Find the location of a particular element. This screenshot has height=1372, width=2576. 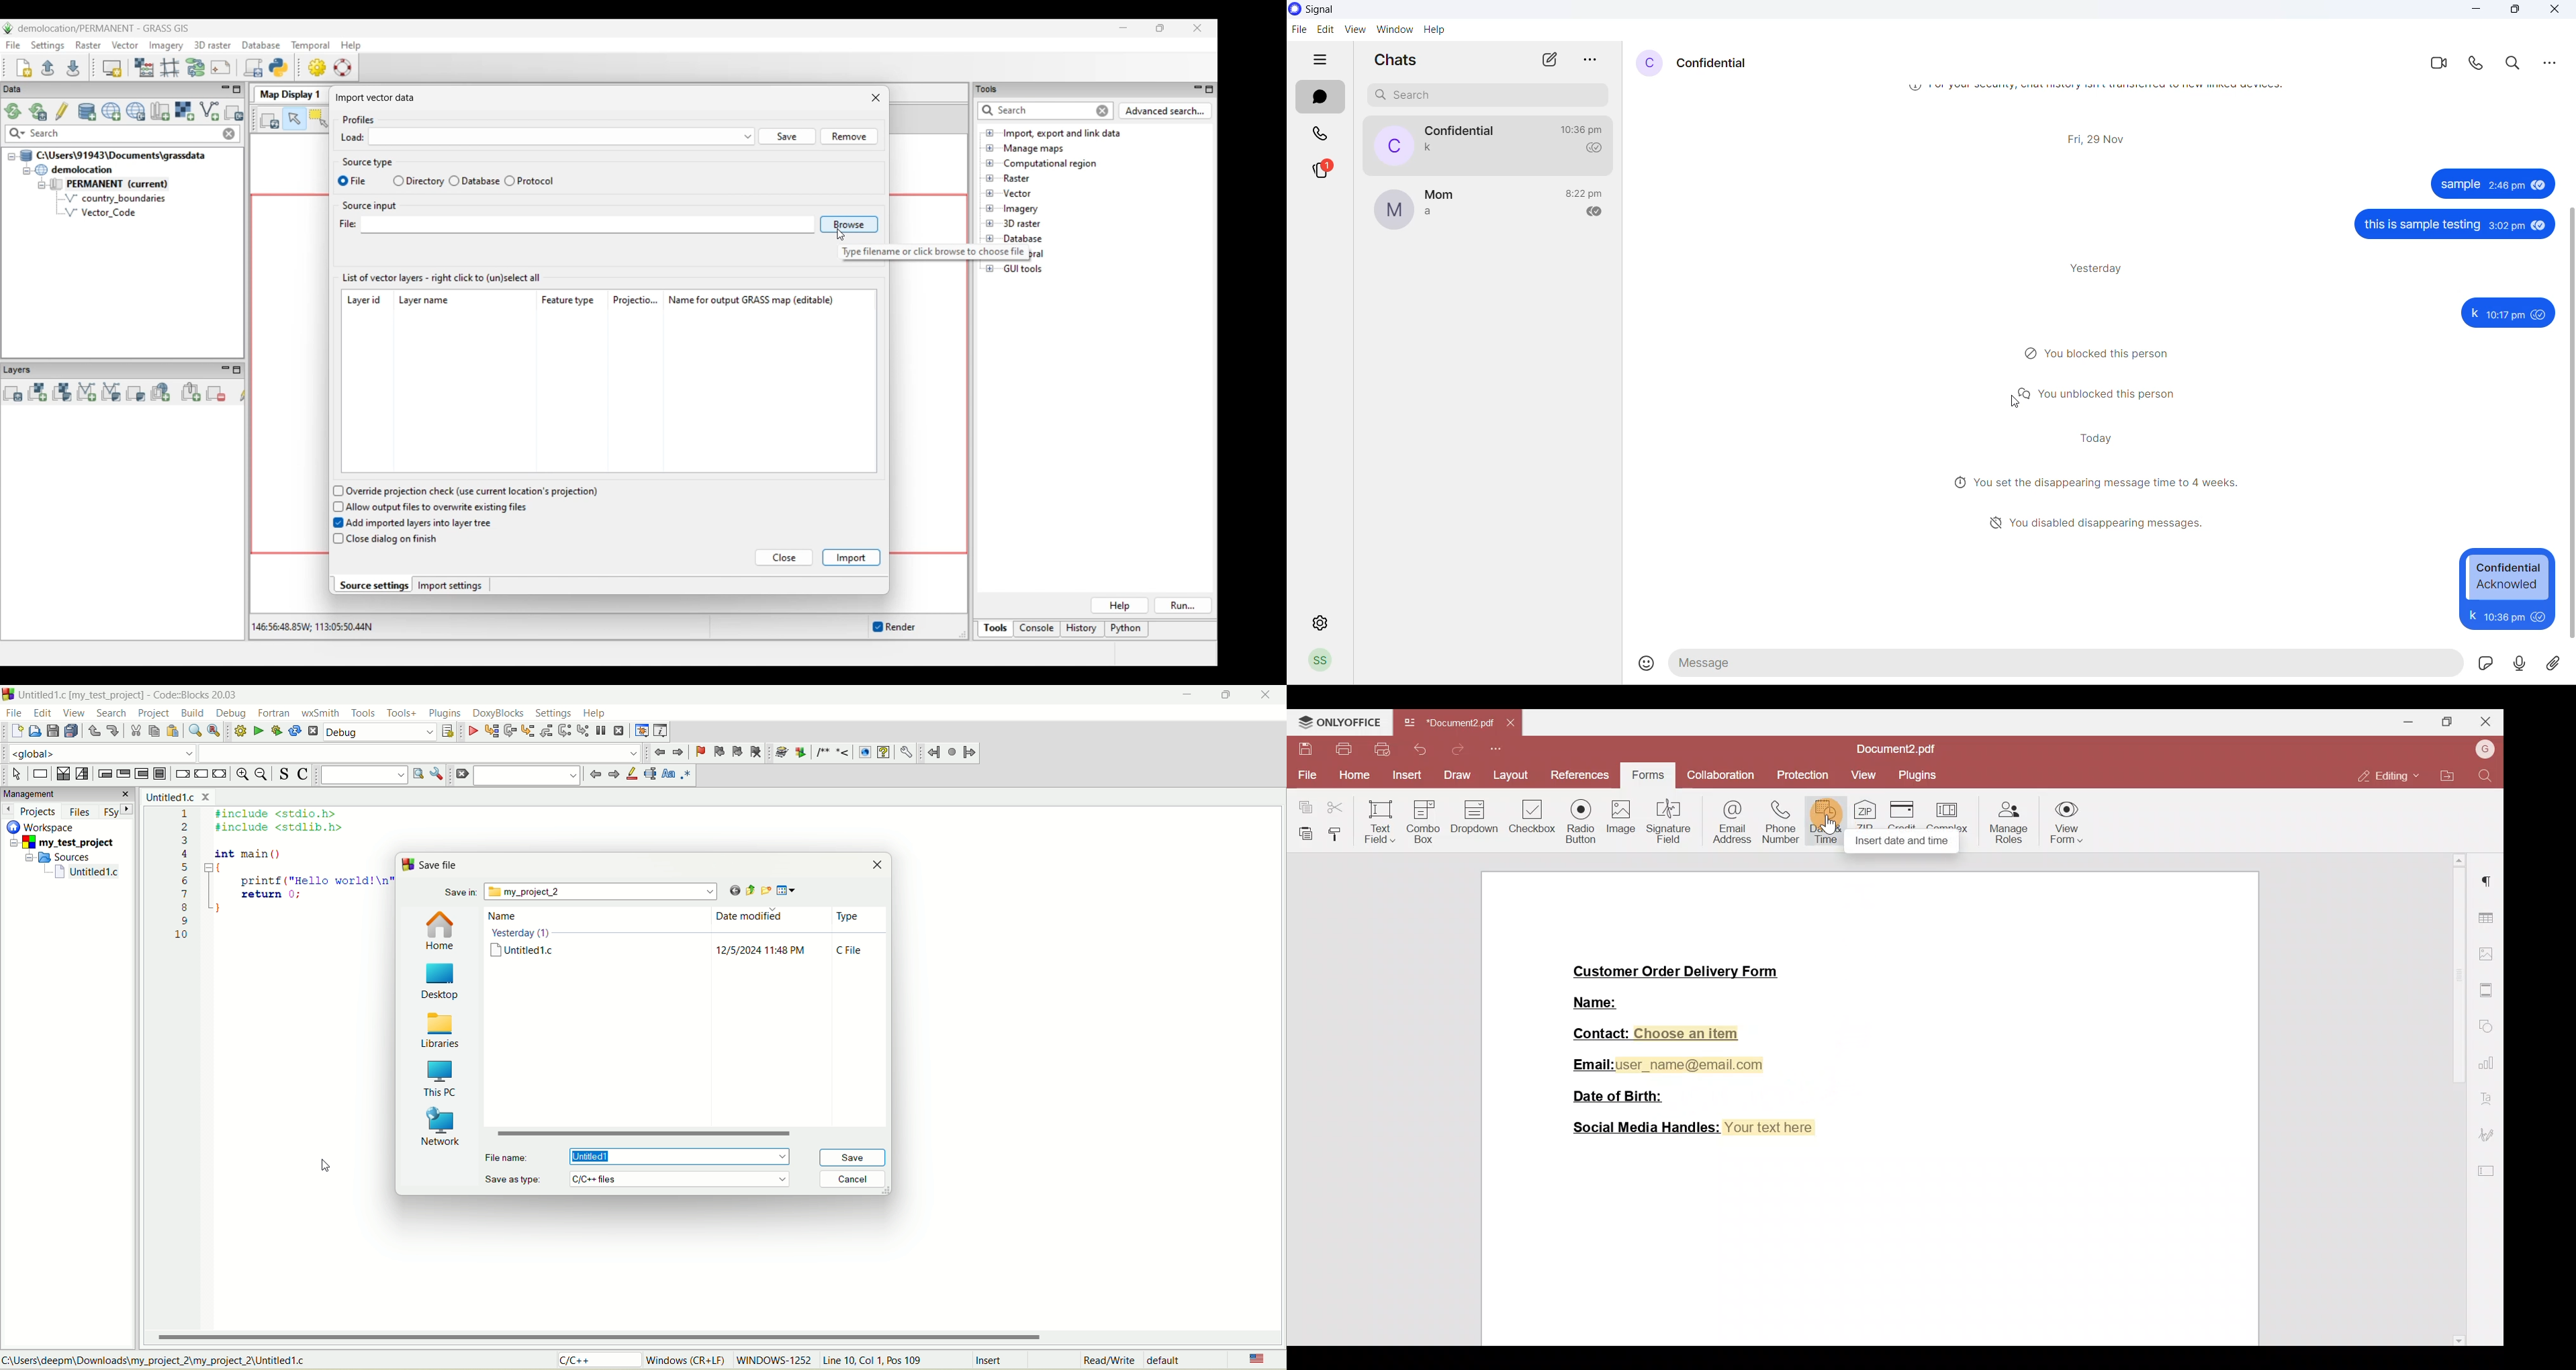

help is located at coordinates (594, 714).